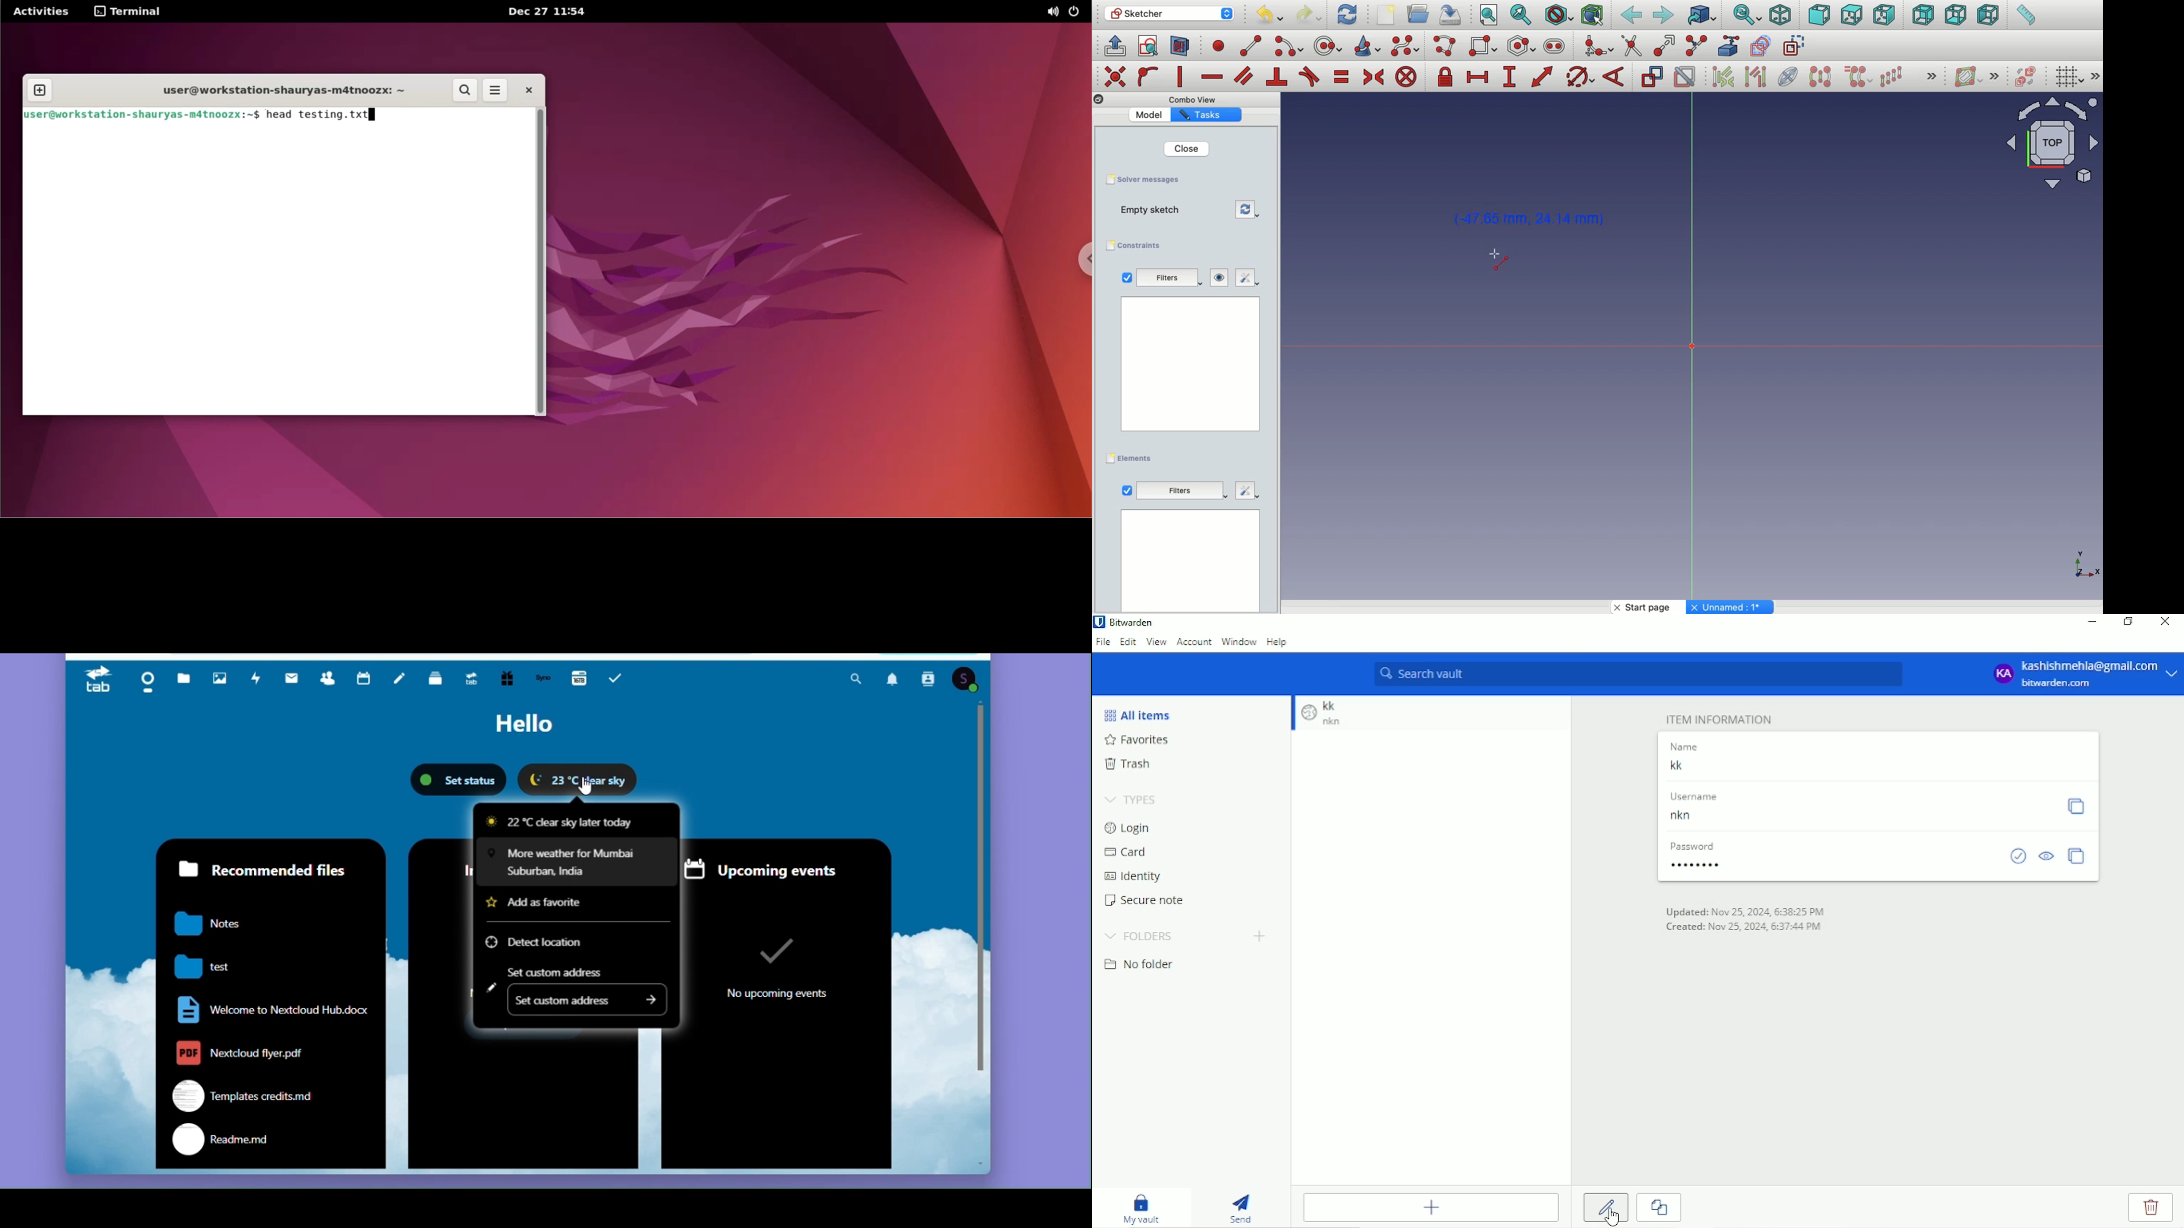  Describe the element at coordinates (205, 923) in the screenshot. I see `notes` at that location.